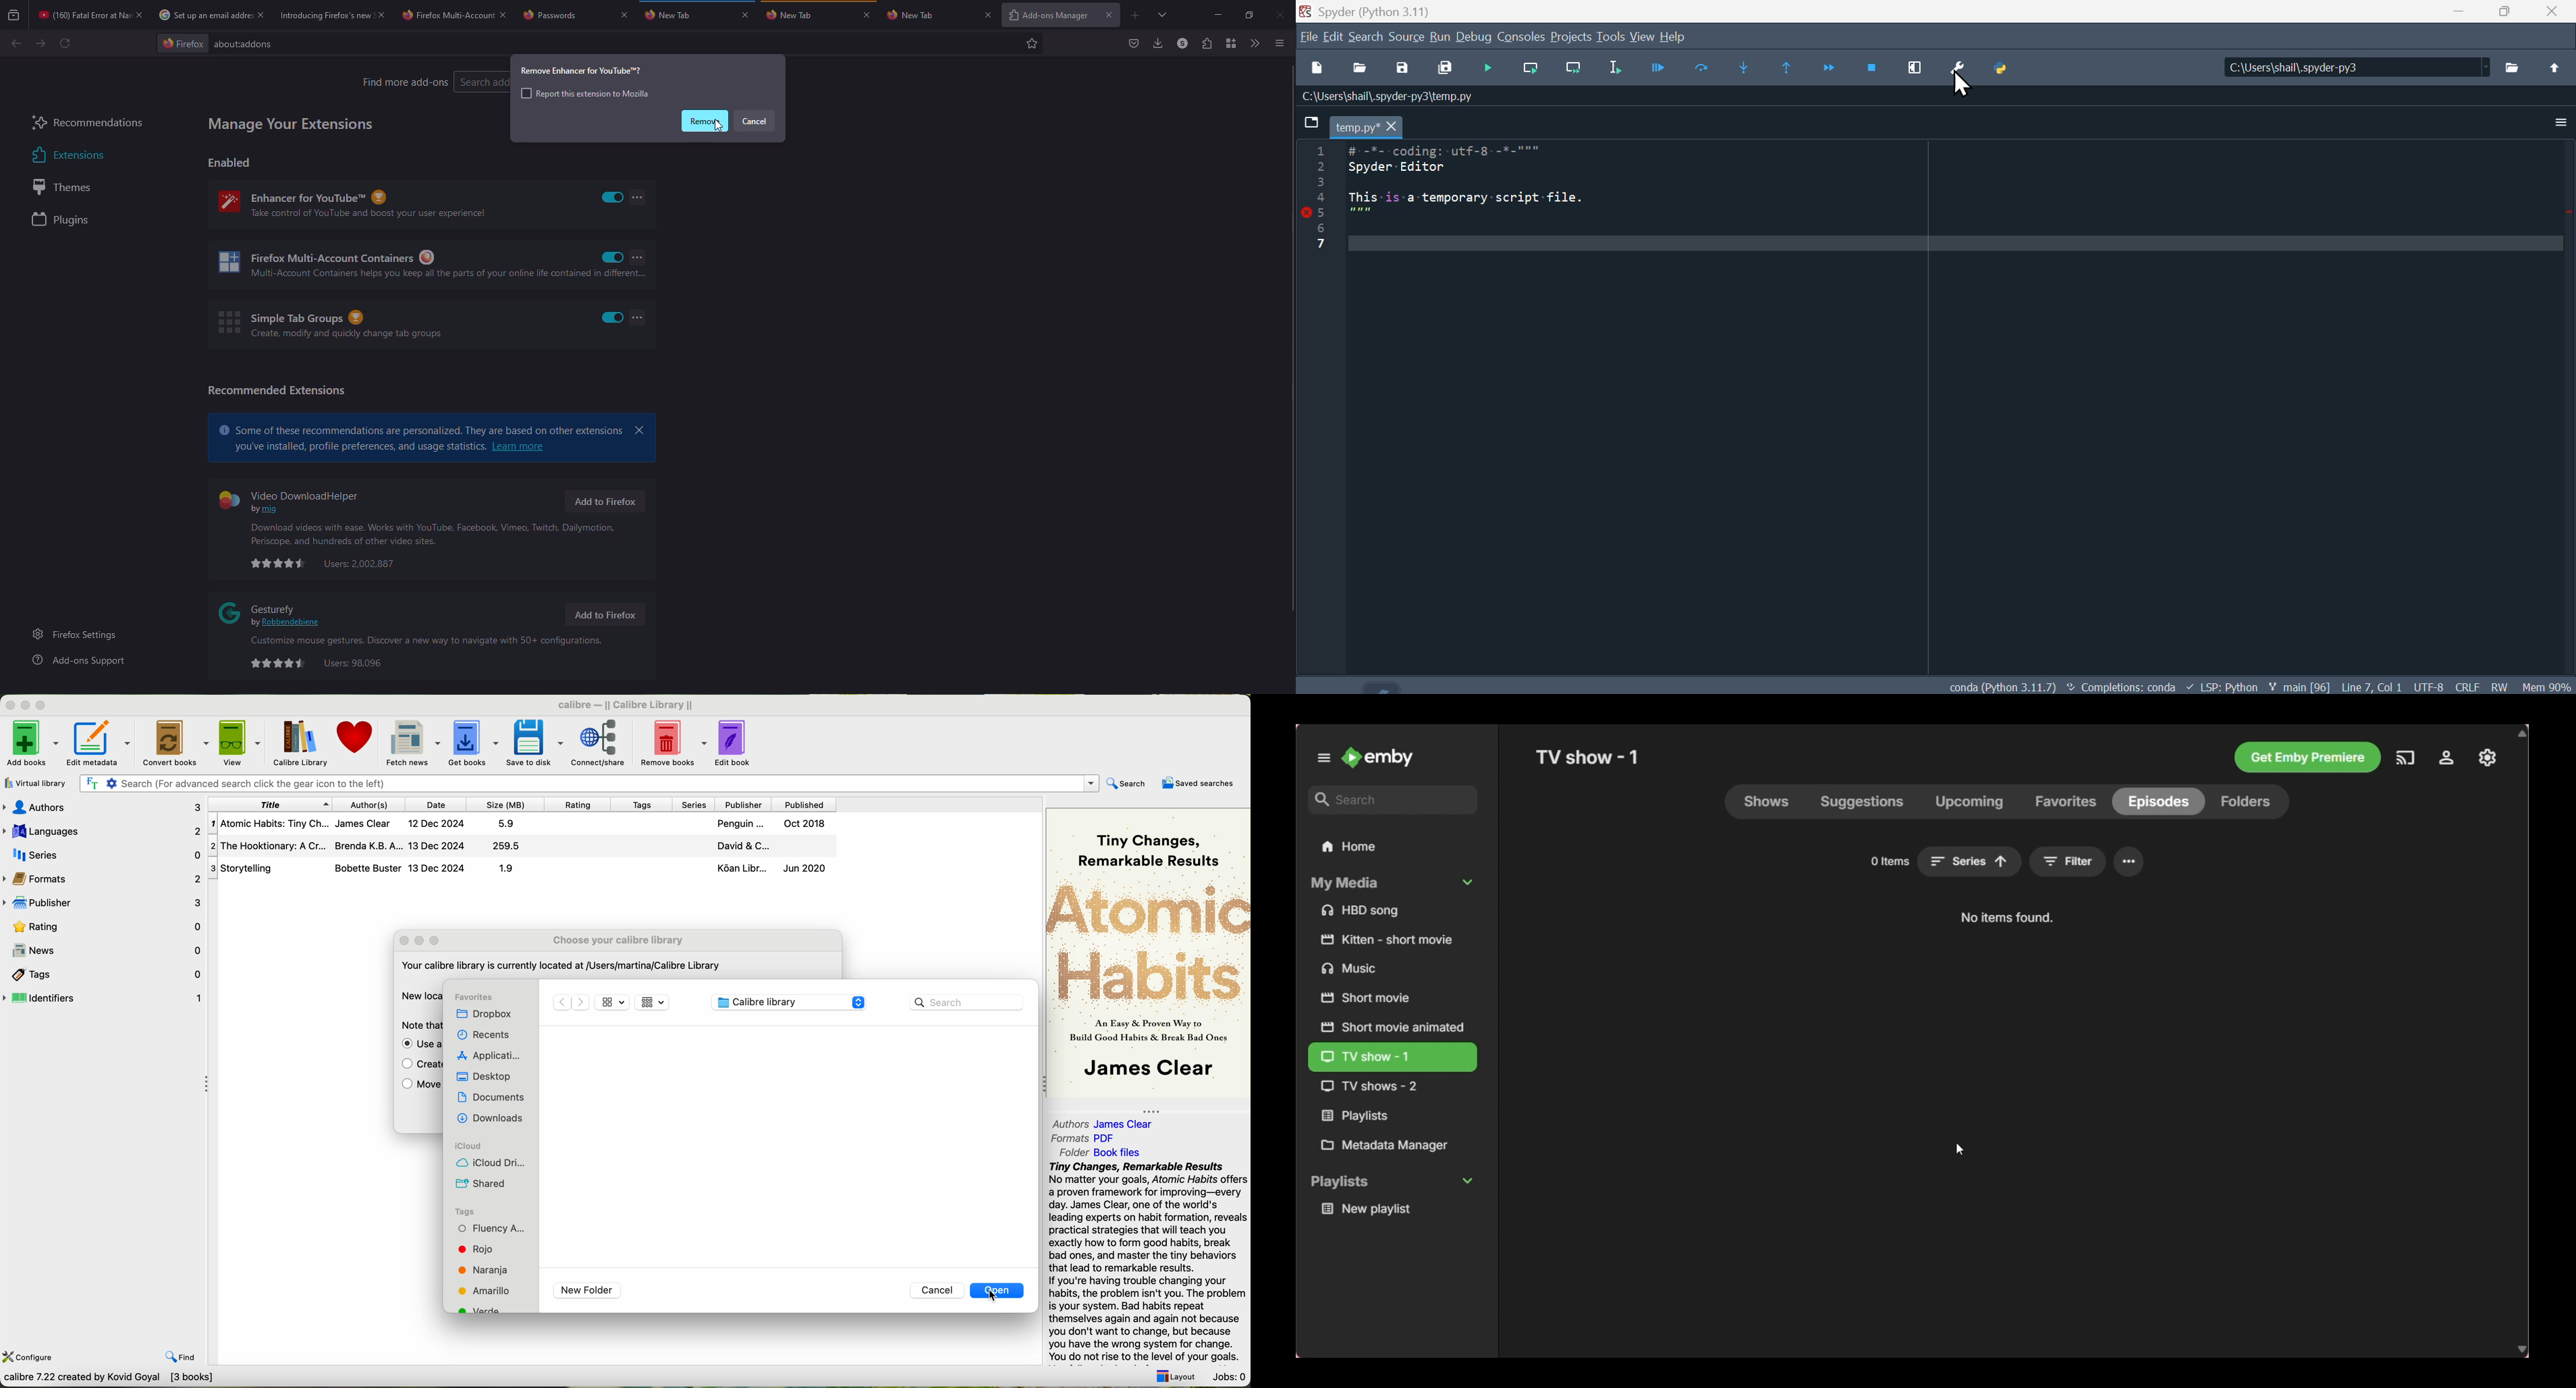 The image size is (2576, 1400). What do you see at coordinates (494, 1211) in the screenshot?
I see `tags` at bounding box center [494, 1211].